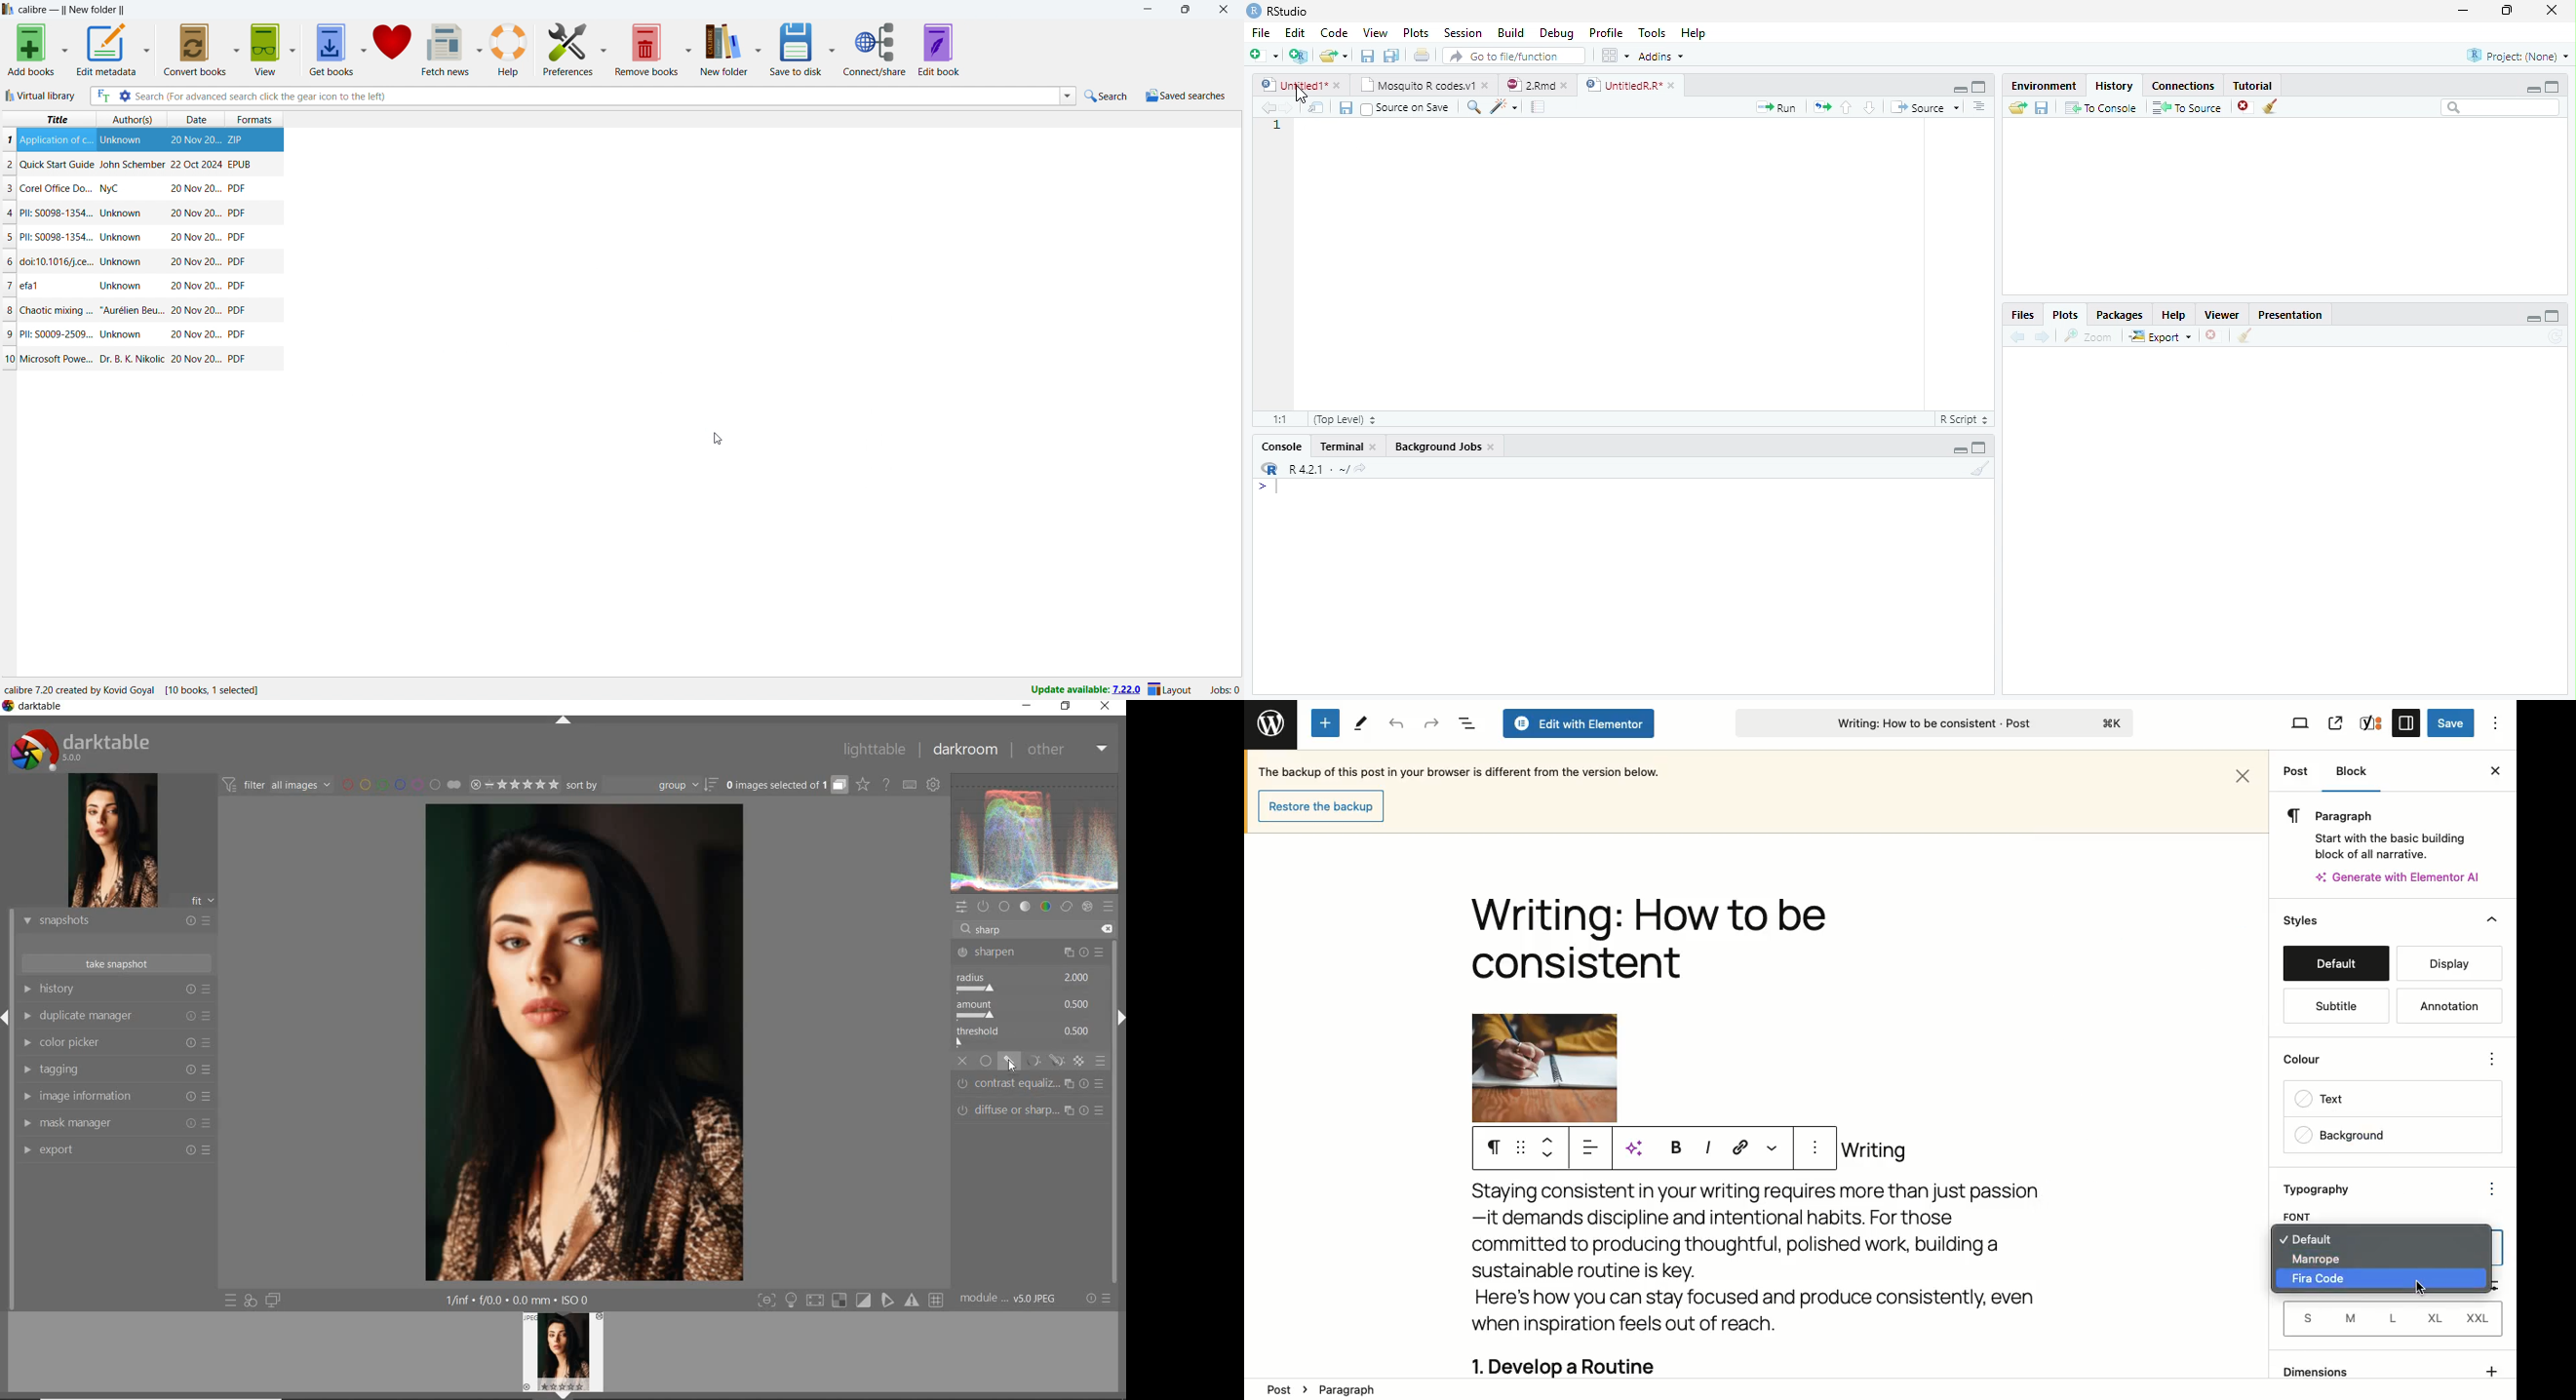 The image size is (2576, 1400). What do you see at coordinates (2018, 108) in the screenshot?
I see `Load Workspace` at bounding box center [2018, 108].